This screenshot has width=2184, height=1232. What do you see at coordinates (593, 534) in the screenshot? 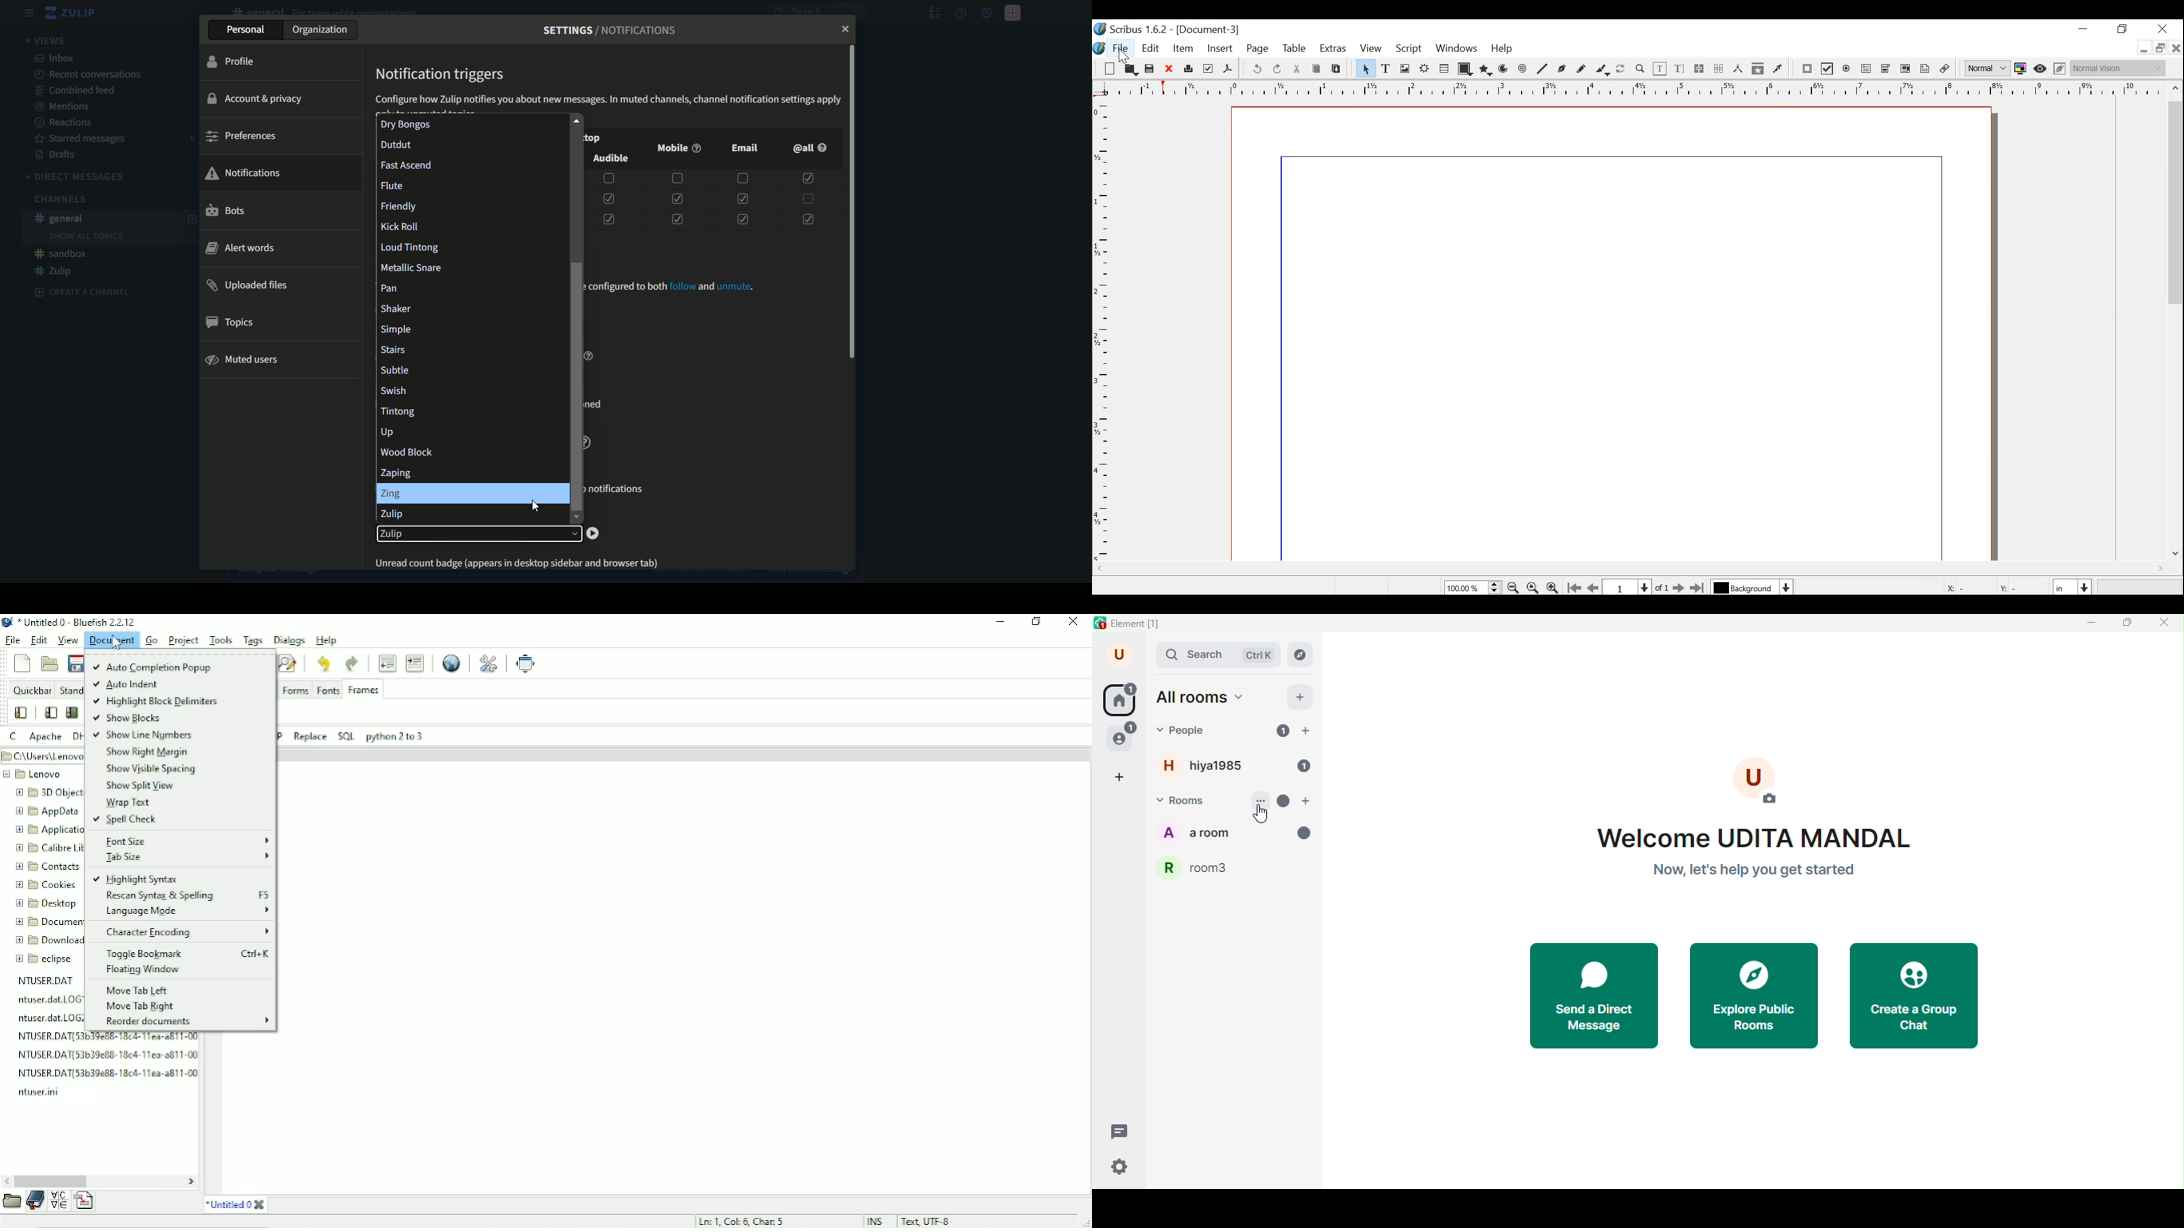
I see `play` at bounding box center [593, 534].